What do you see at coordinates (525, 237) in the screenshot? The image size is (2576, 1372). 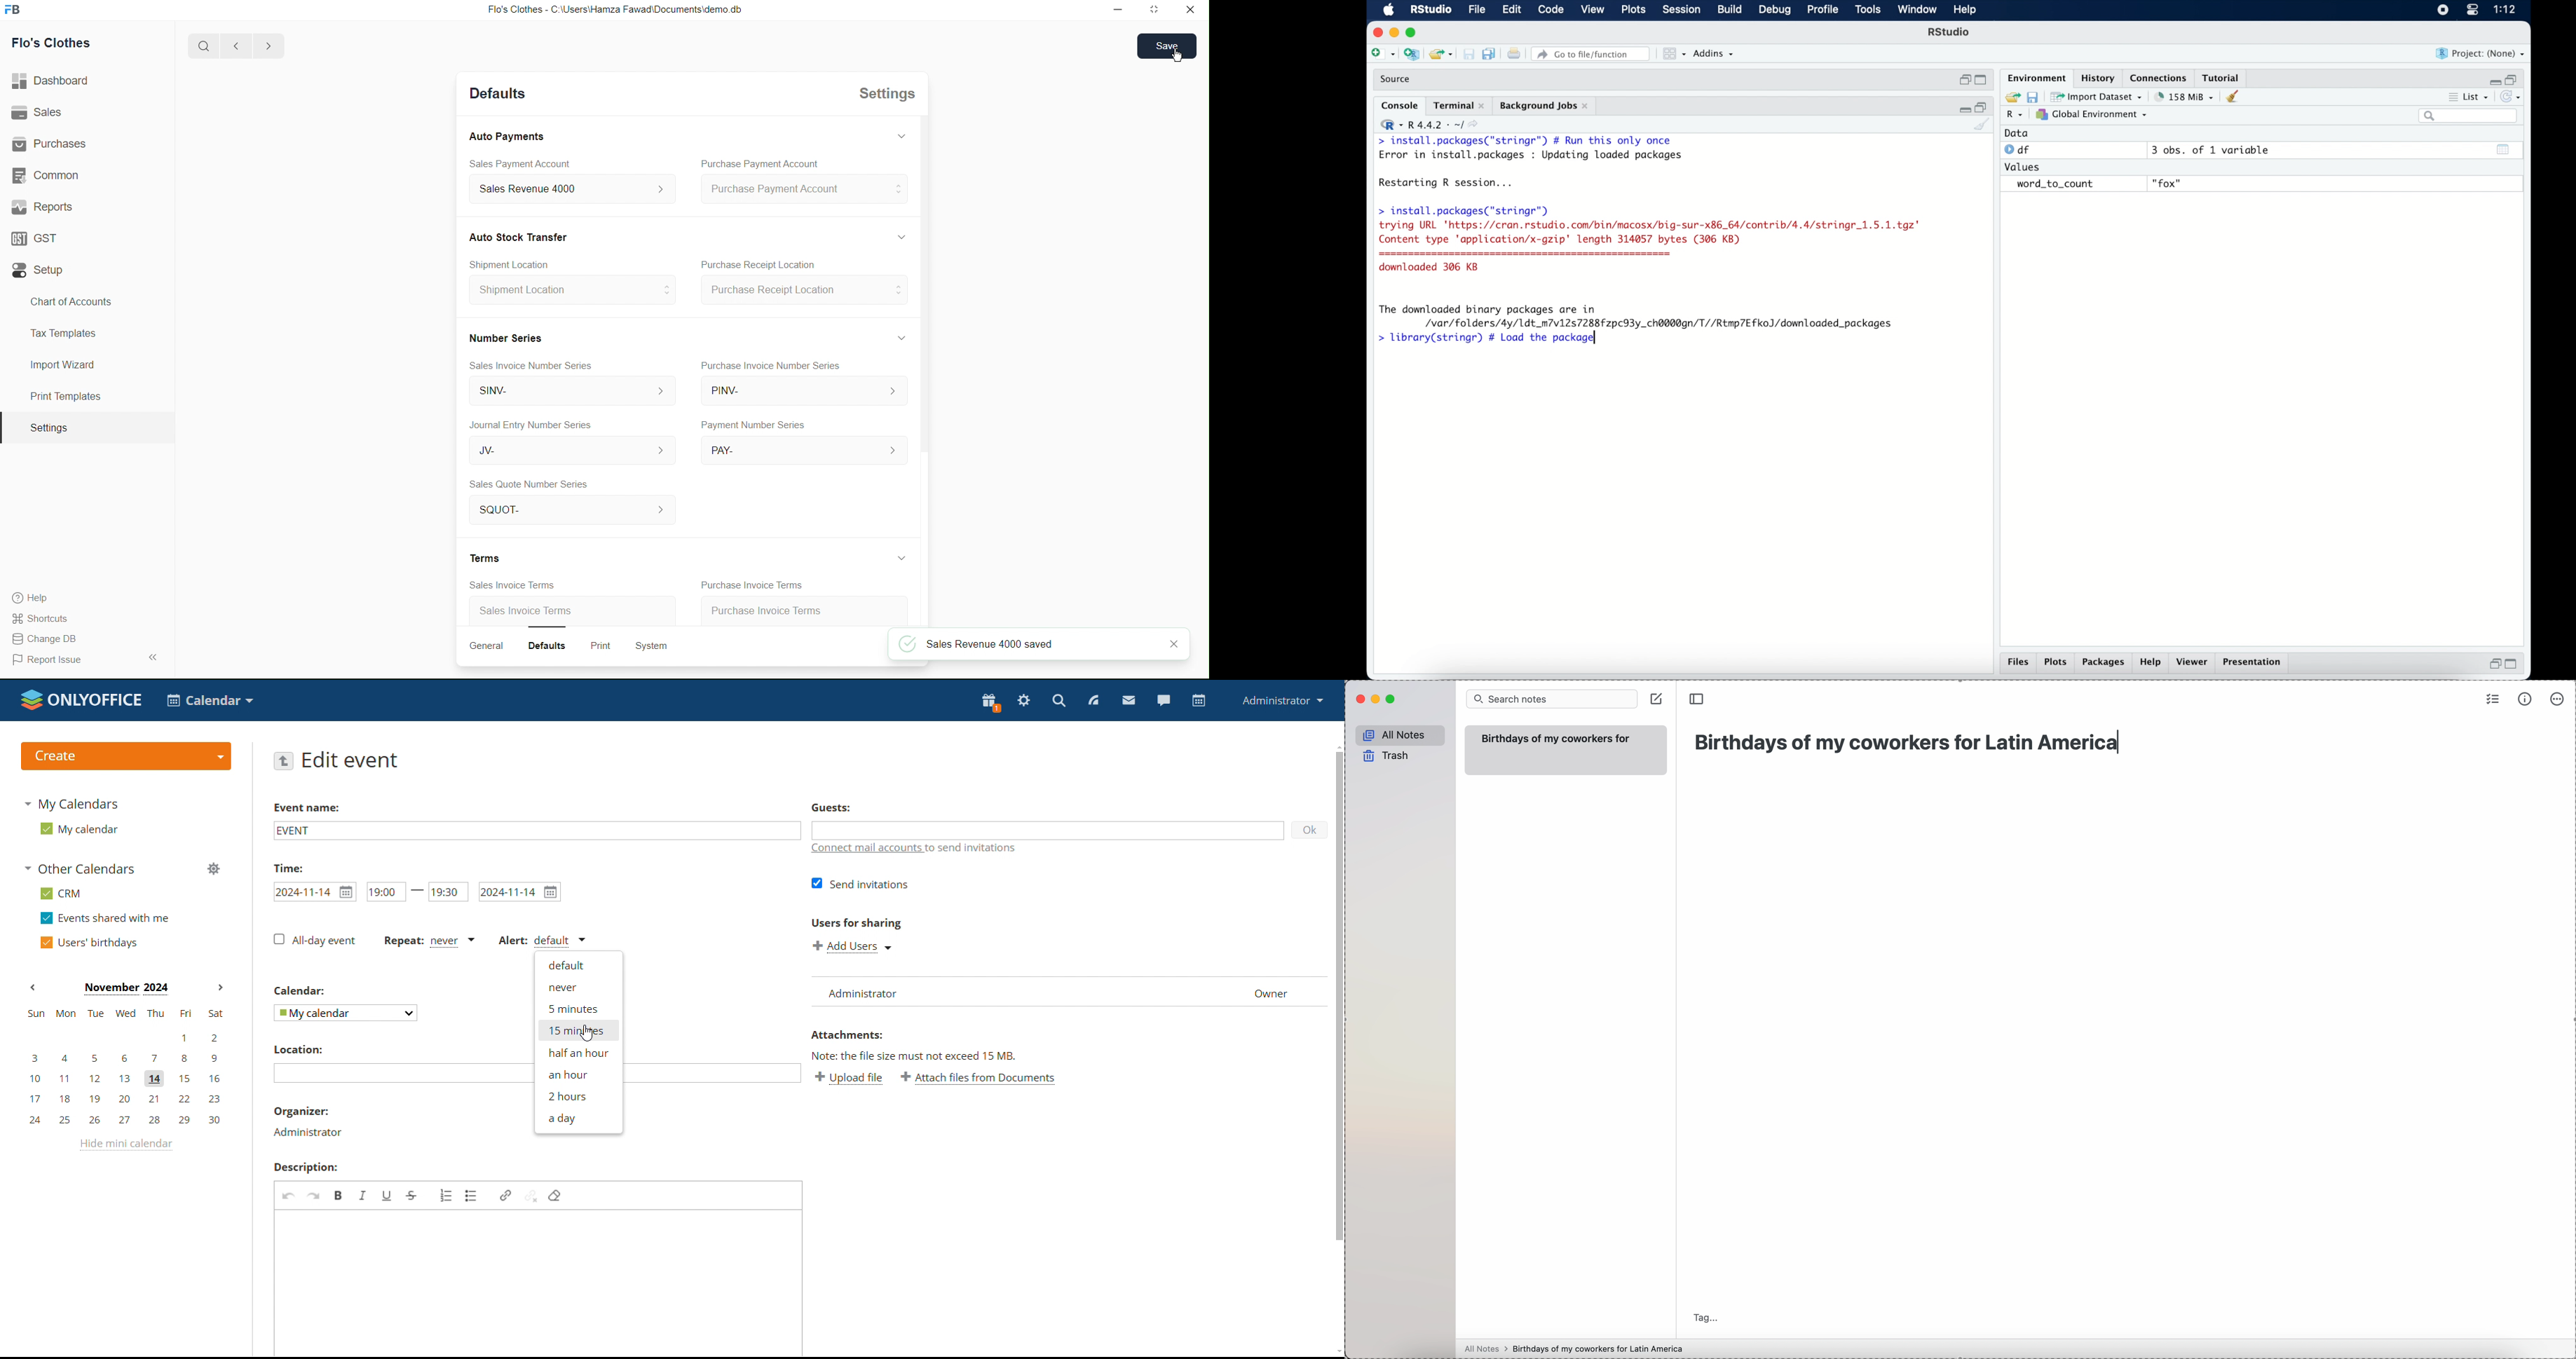 I see `Cash` at bounding box center [525, 237].